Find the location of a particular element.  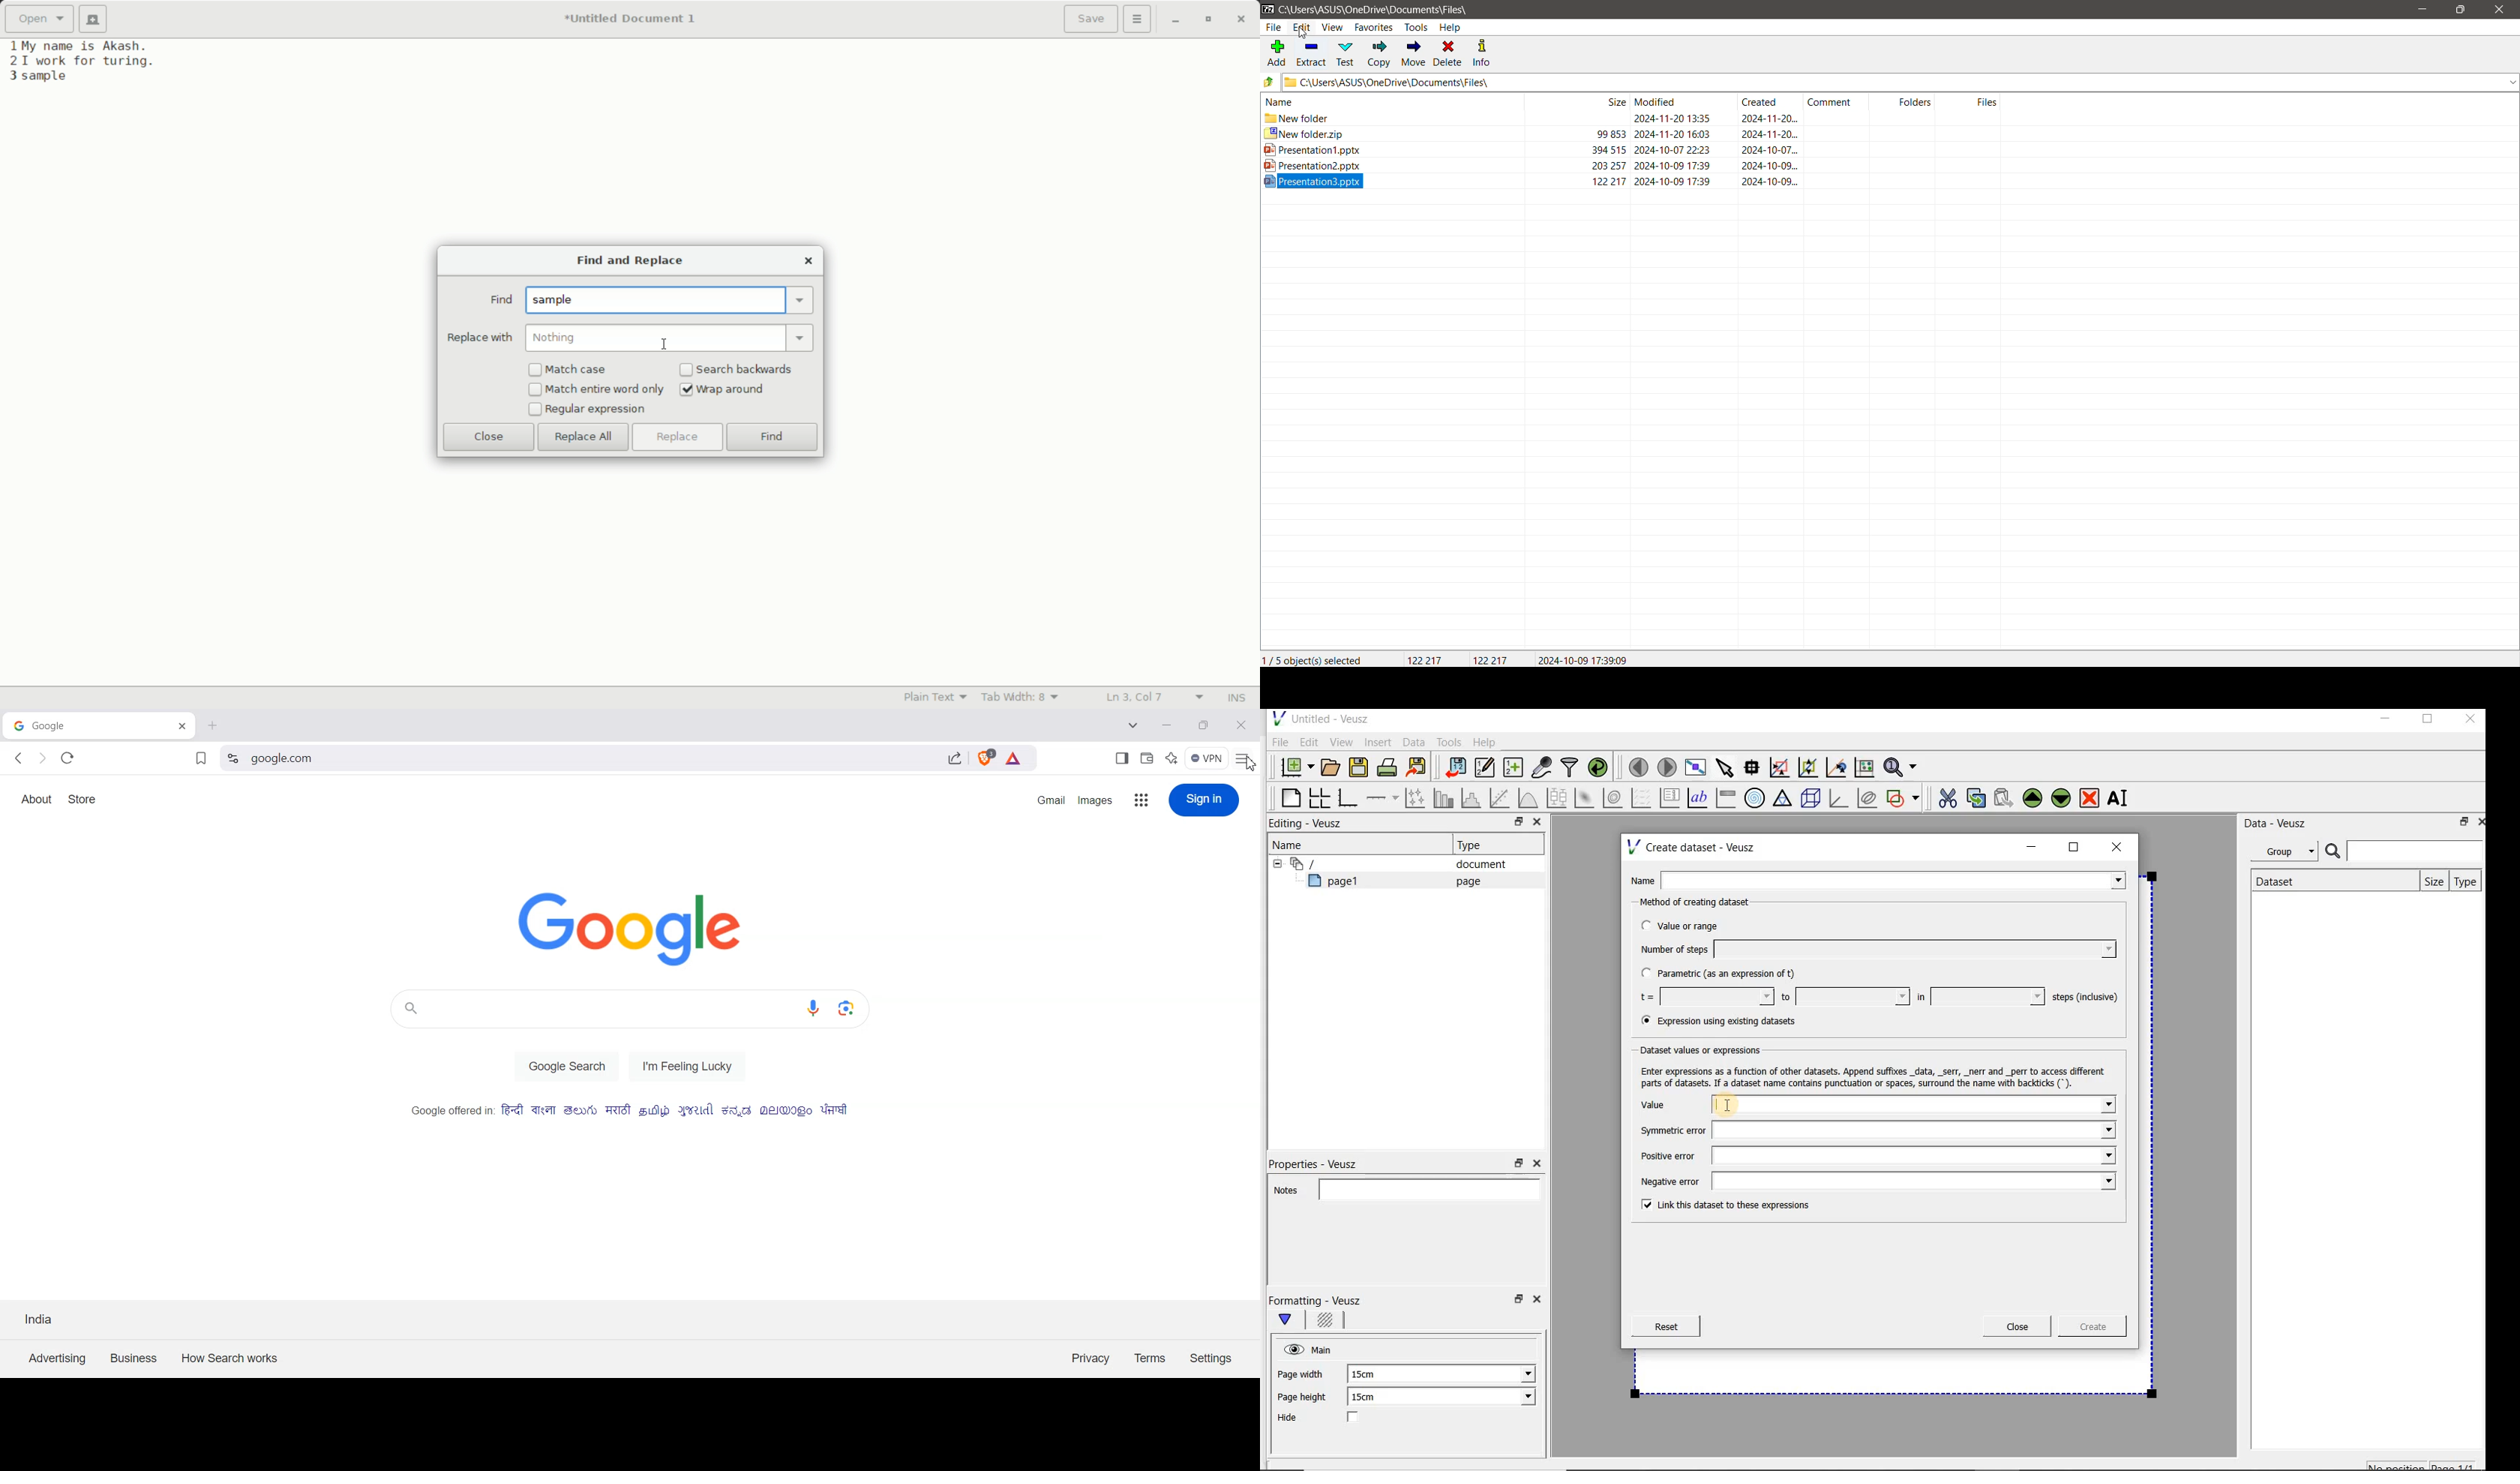

move to the previous page is located at coordinates (1640, 765).